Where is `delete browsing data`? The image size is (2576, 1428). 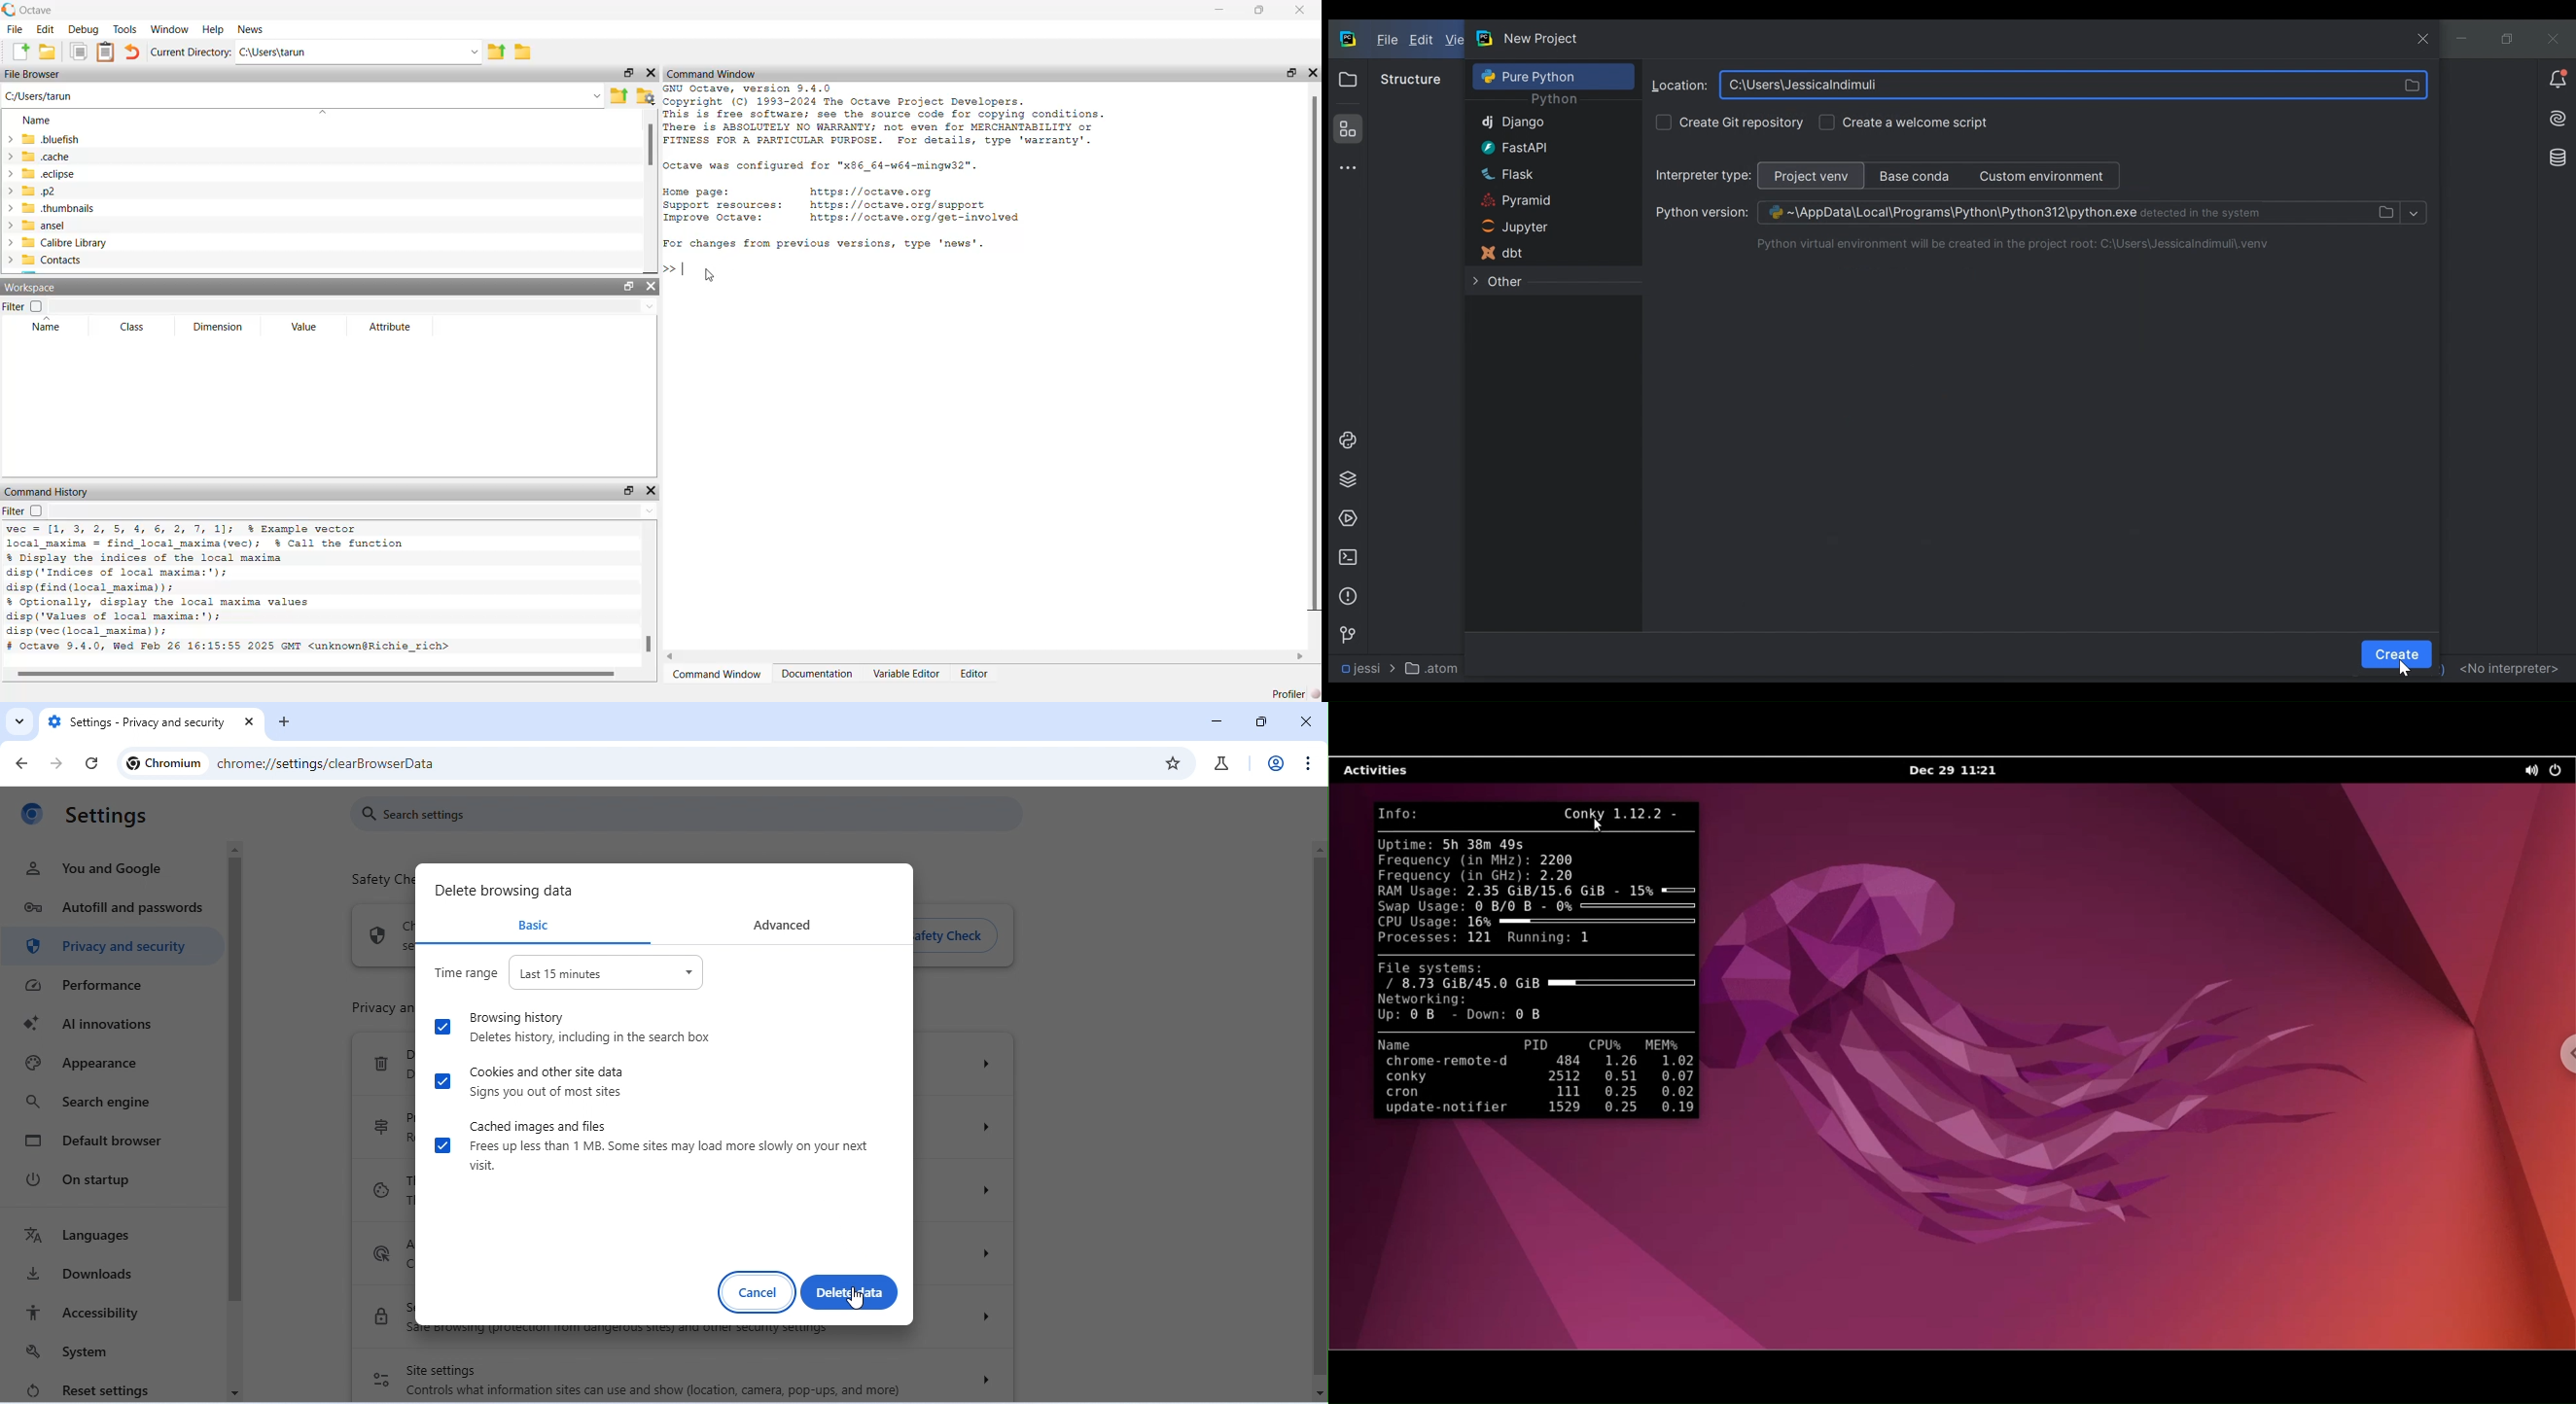 delete browsing data is located at coordinates (507, 891).